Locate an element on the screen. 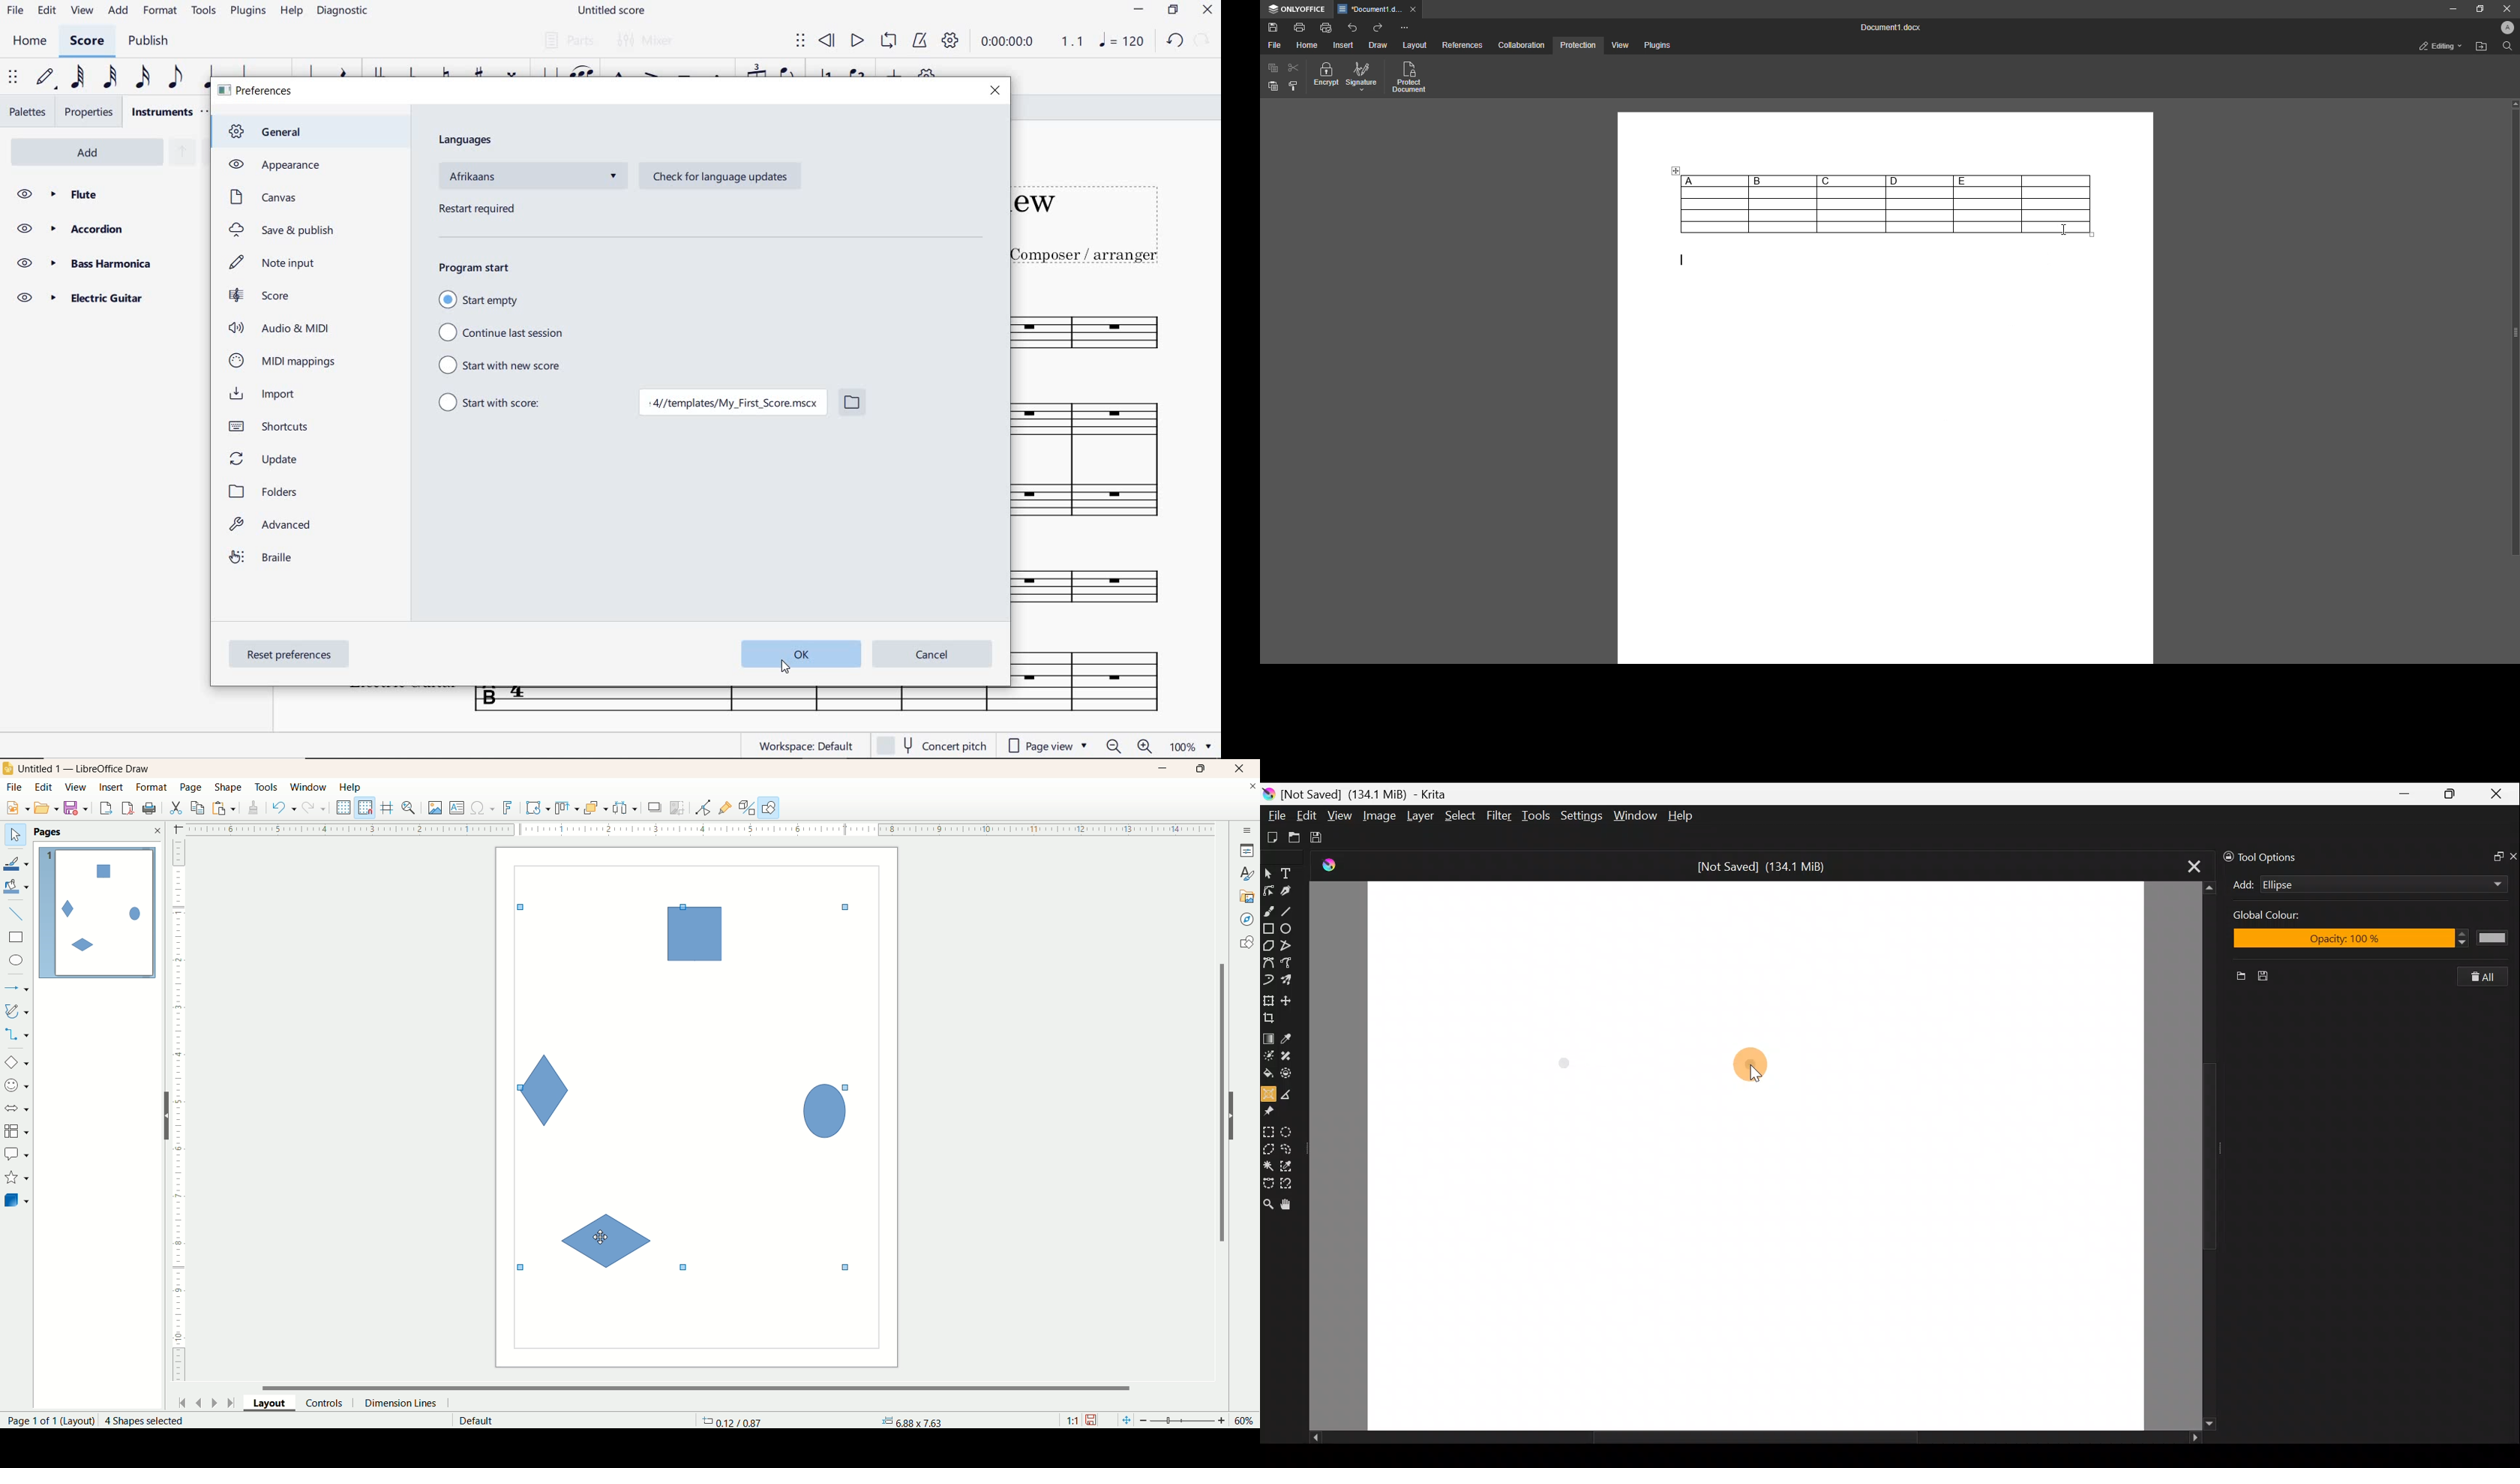 The height and width of the screenshot is (1484, 2520). fit to current window is located at coordinates (1125, 1421).